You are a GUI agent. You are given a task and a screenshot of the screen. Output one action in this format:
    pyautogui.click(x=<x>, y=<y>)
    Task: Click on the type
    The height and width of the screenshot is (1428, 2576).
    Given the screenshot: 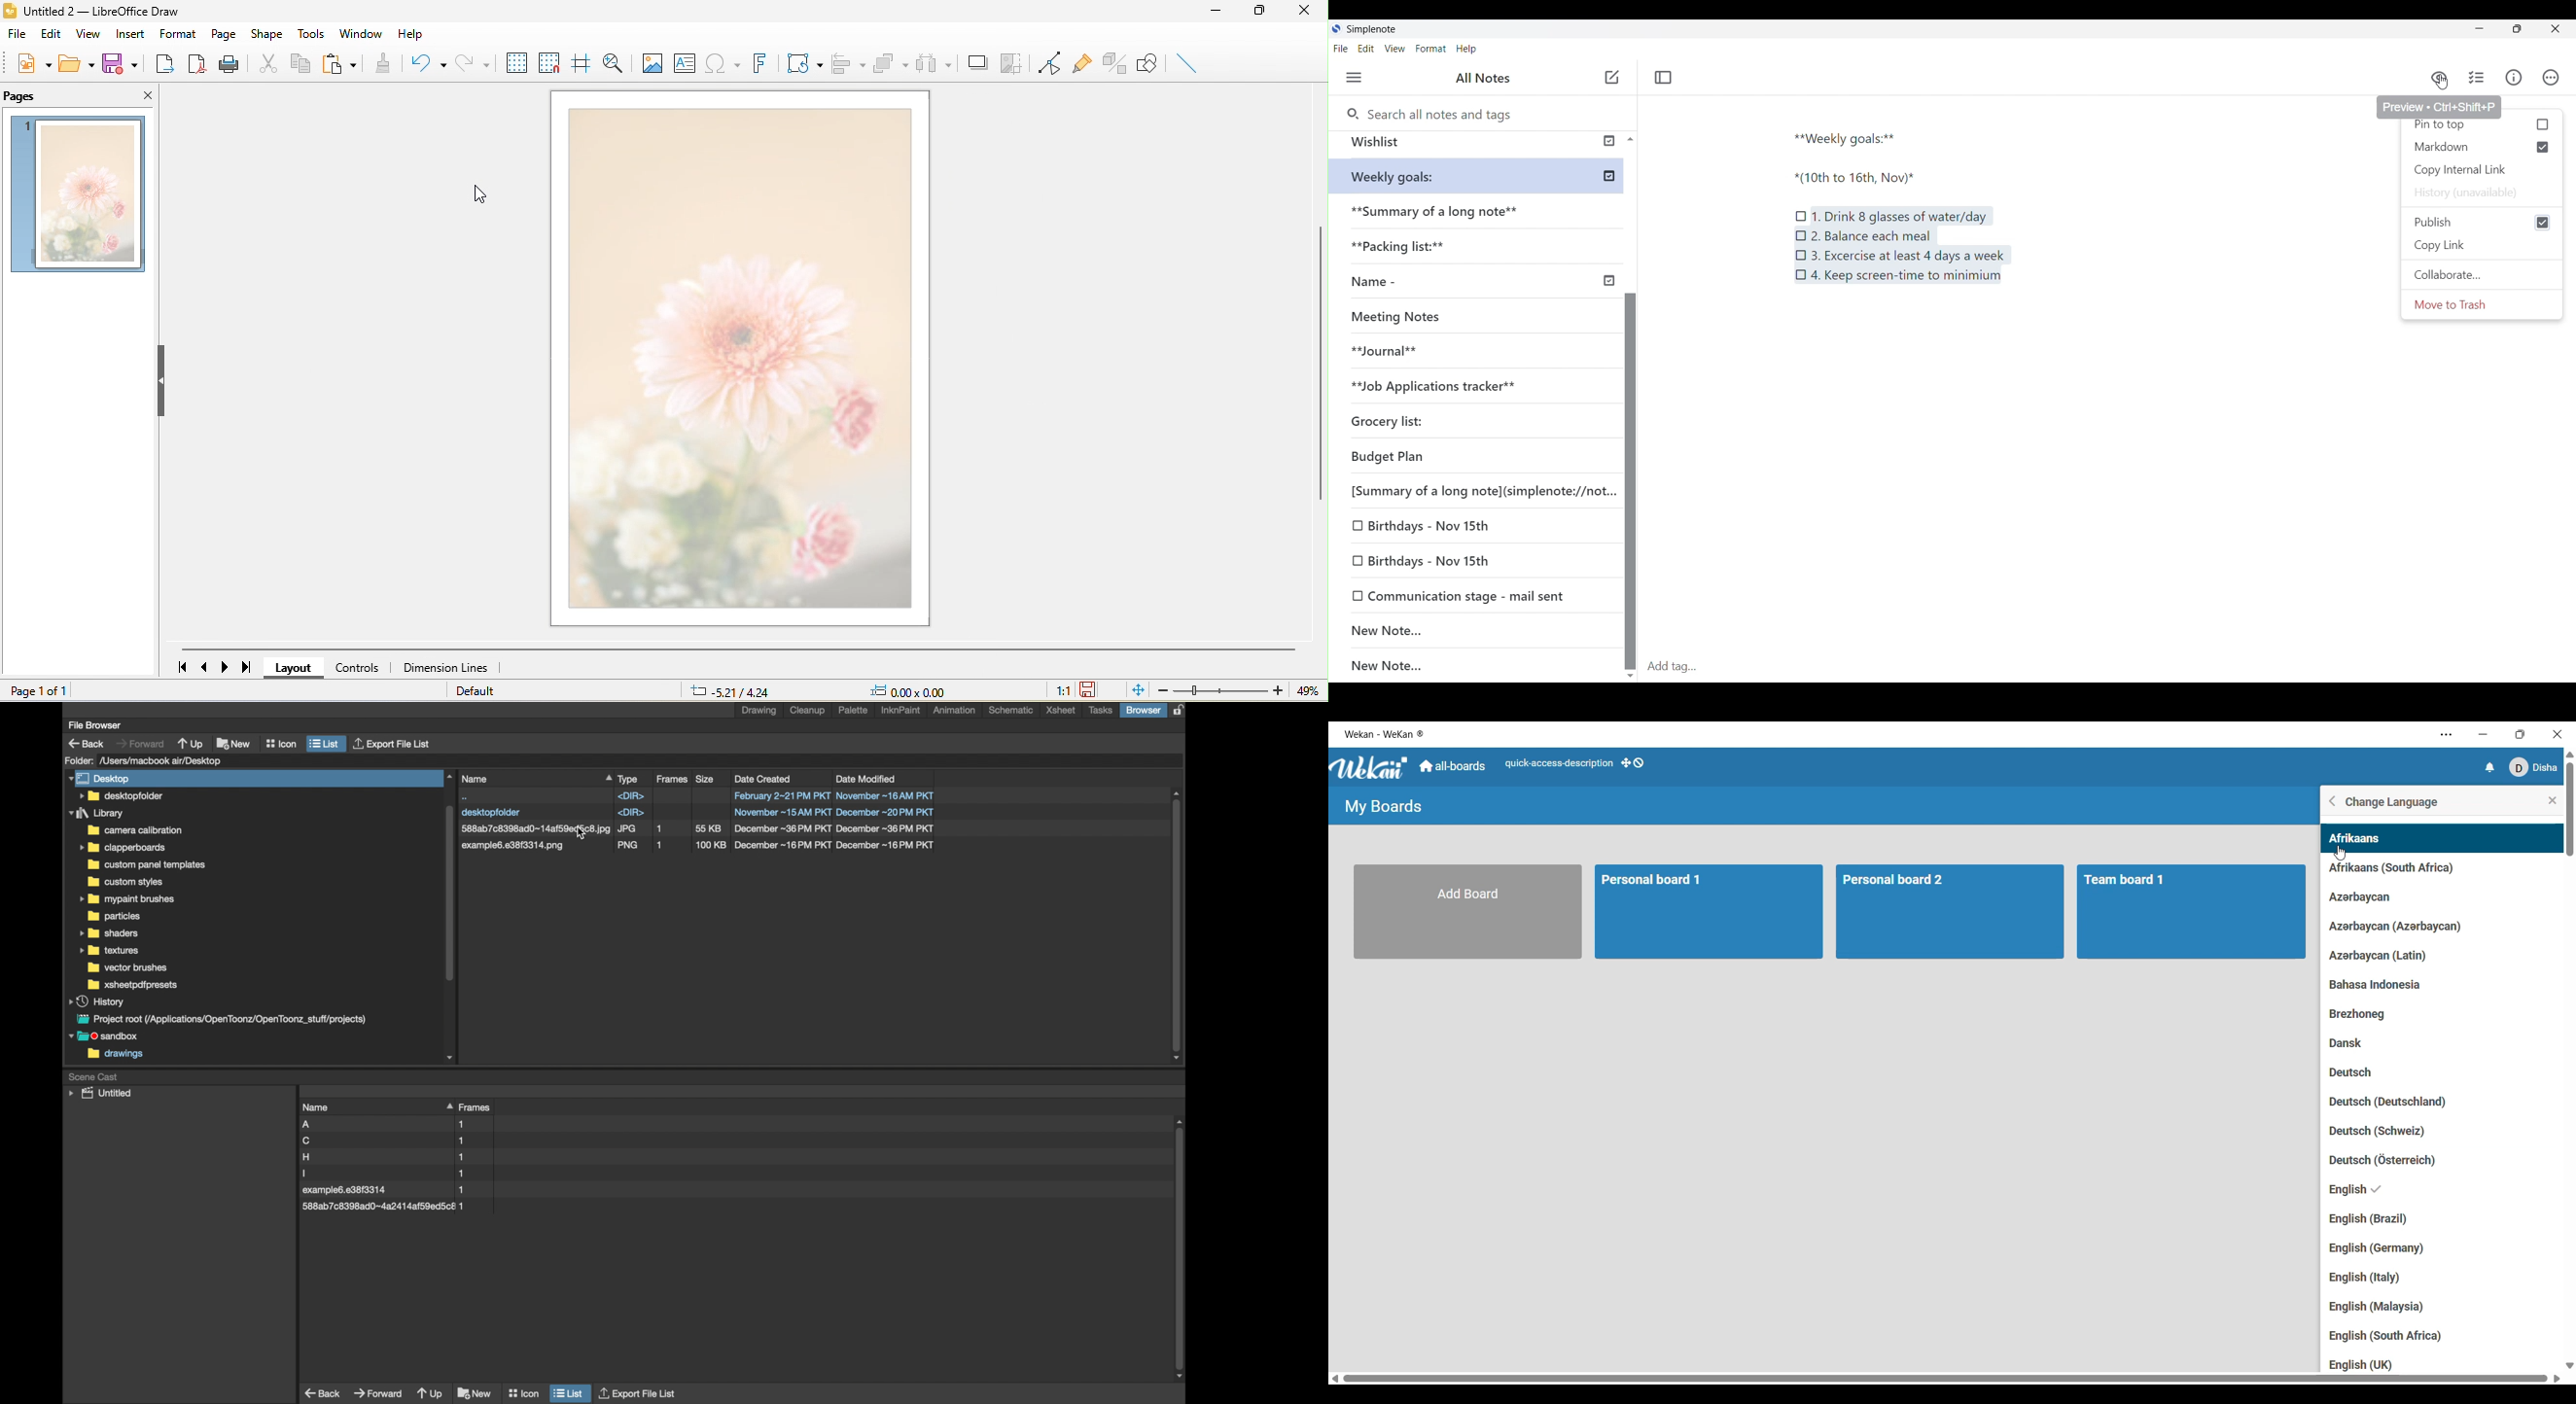 What is the action you would take?
    pyautogui.click(x=629, y=779)
    